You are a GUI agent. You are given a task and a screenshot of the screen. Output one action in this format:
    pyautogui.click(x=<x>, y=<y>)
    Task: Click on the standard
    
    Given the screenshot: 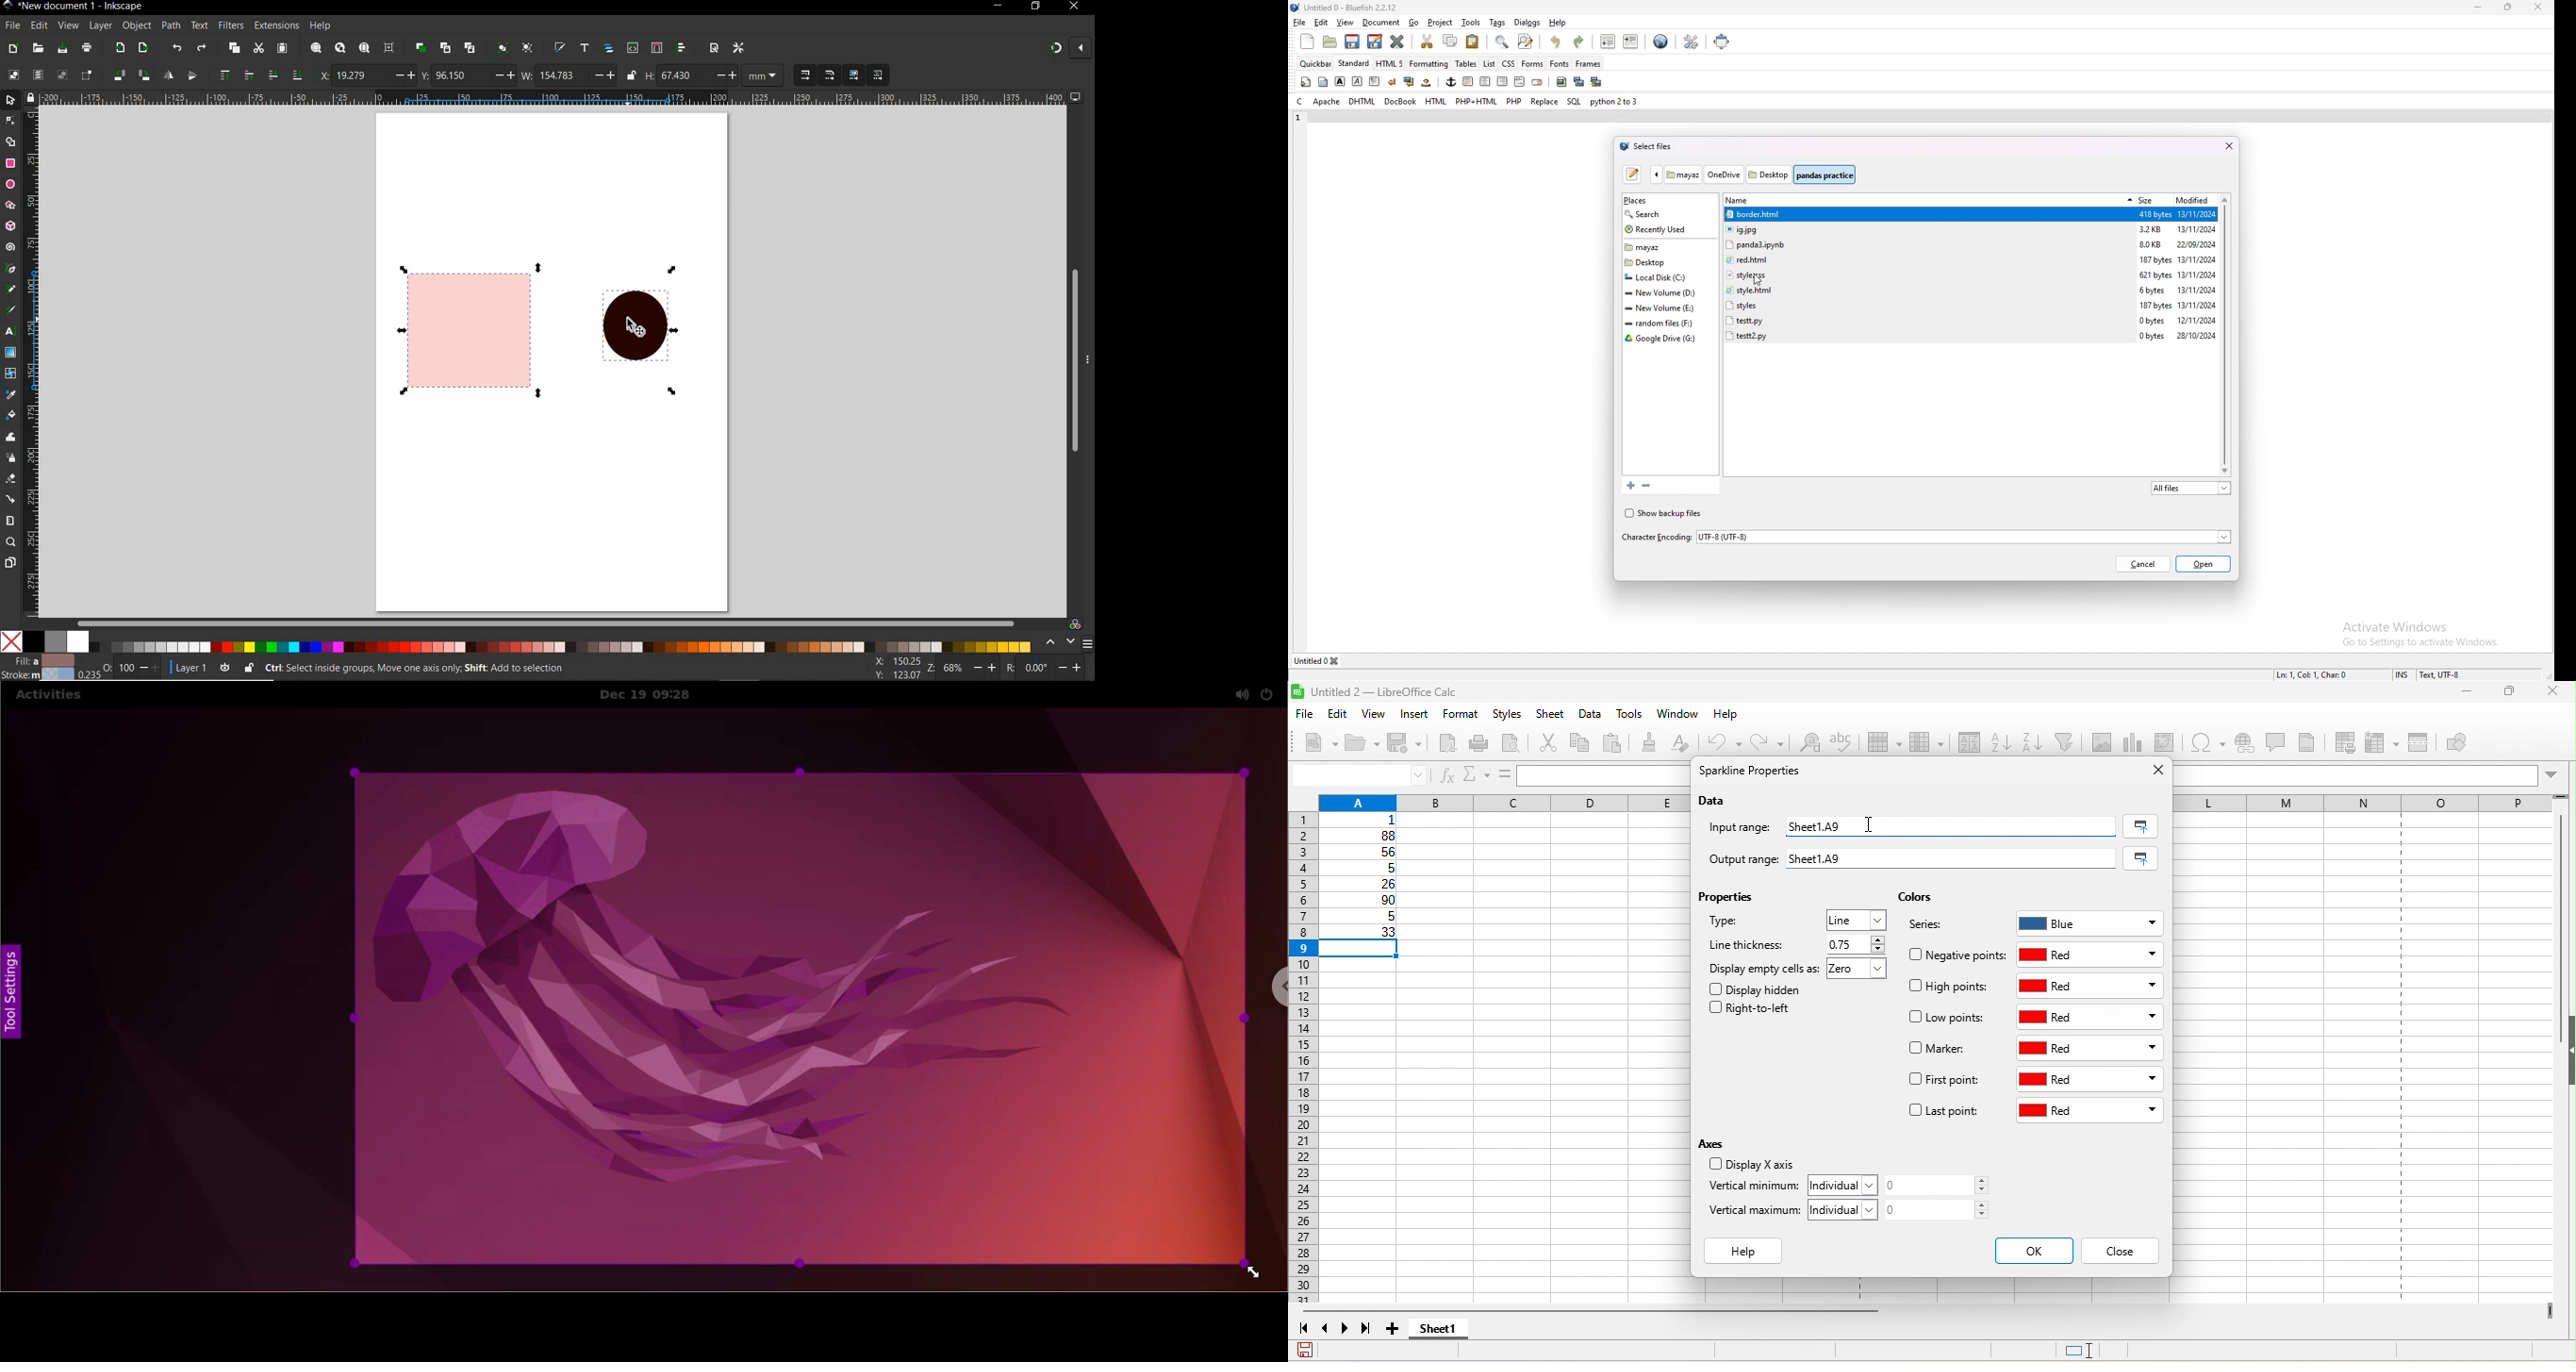 What is the action you would take?
    pyautogui.click(x=1353, y=63)
    